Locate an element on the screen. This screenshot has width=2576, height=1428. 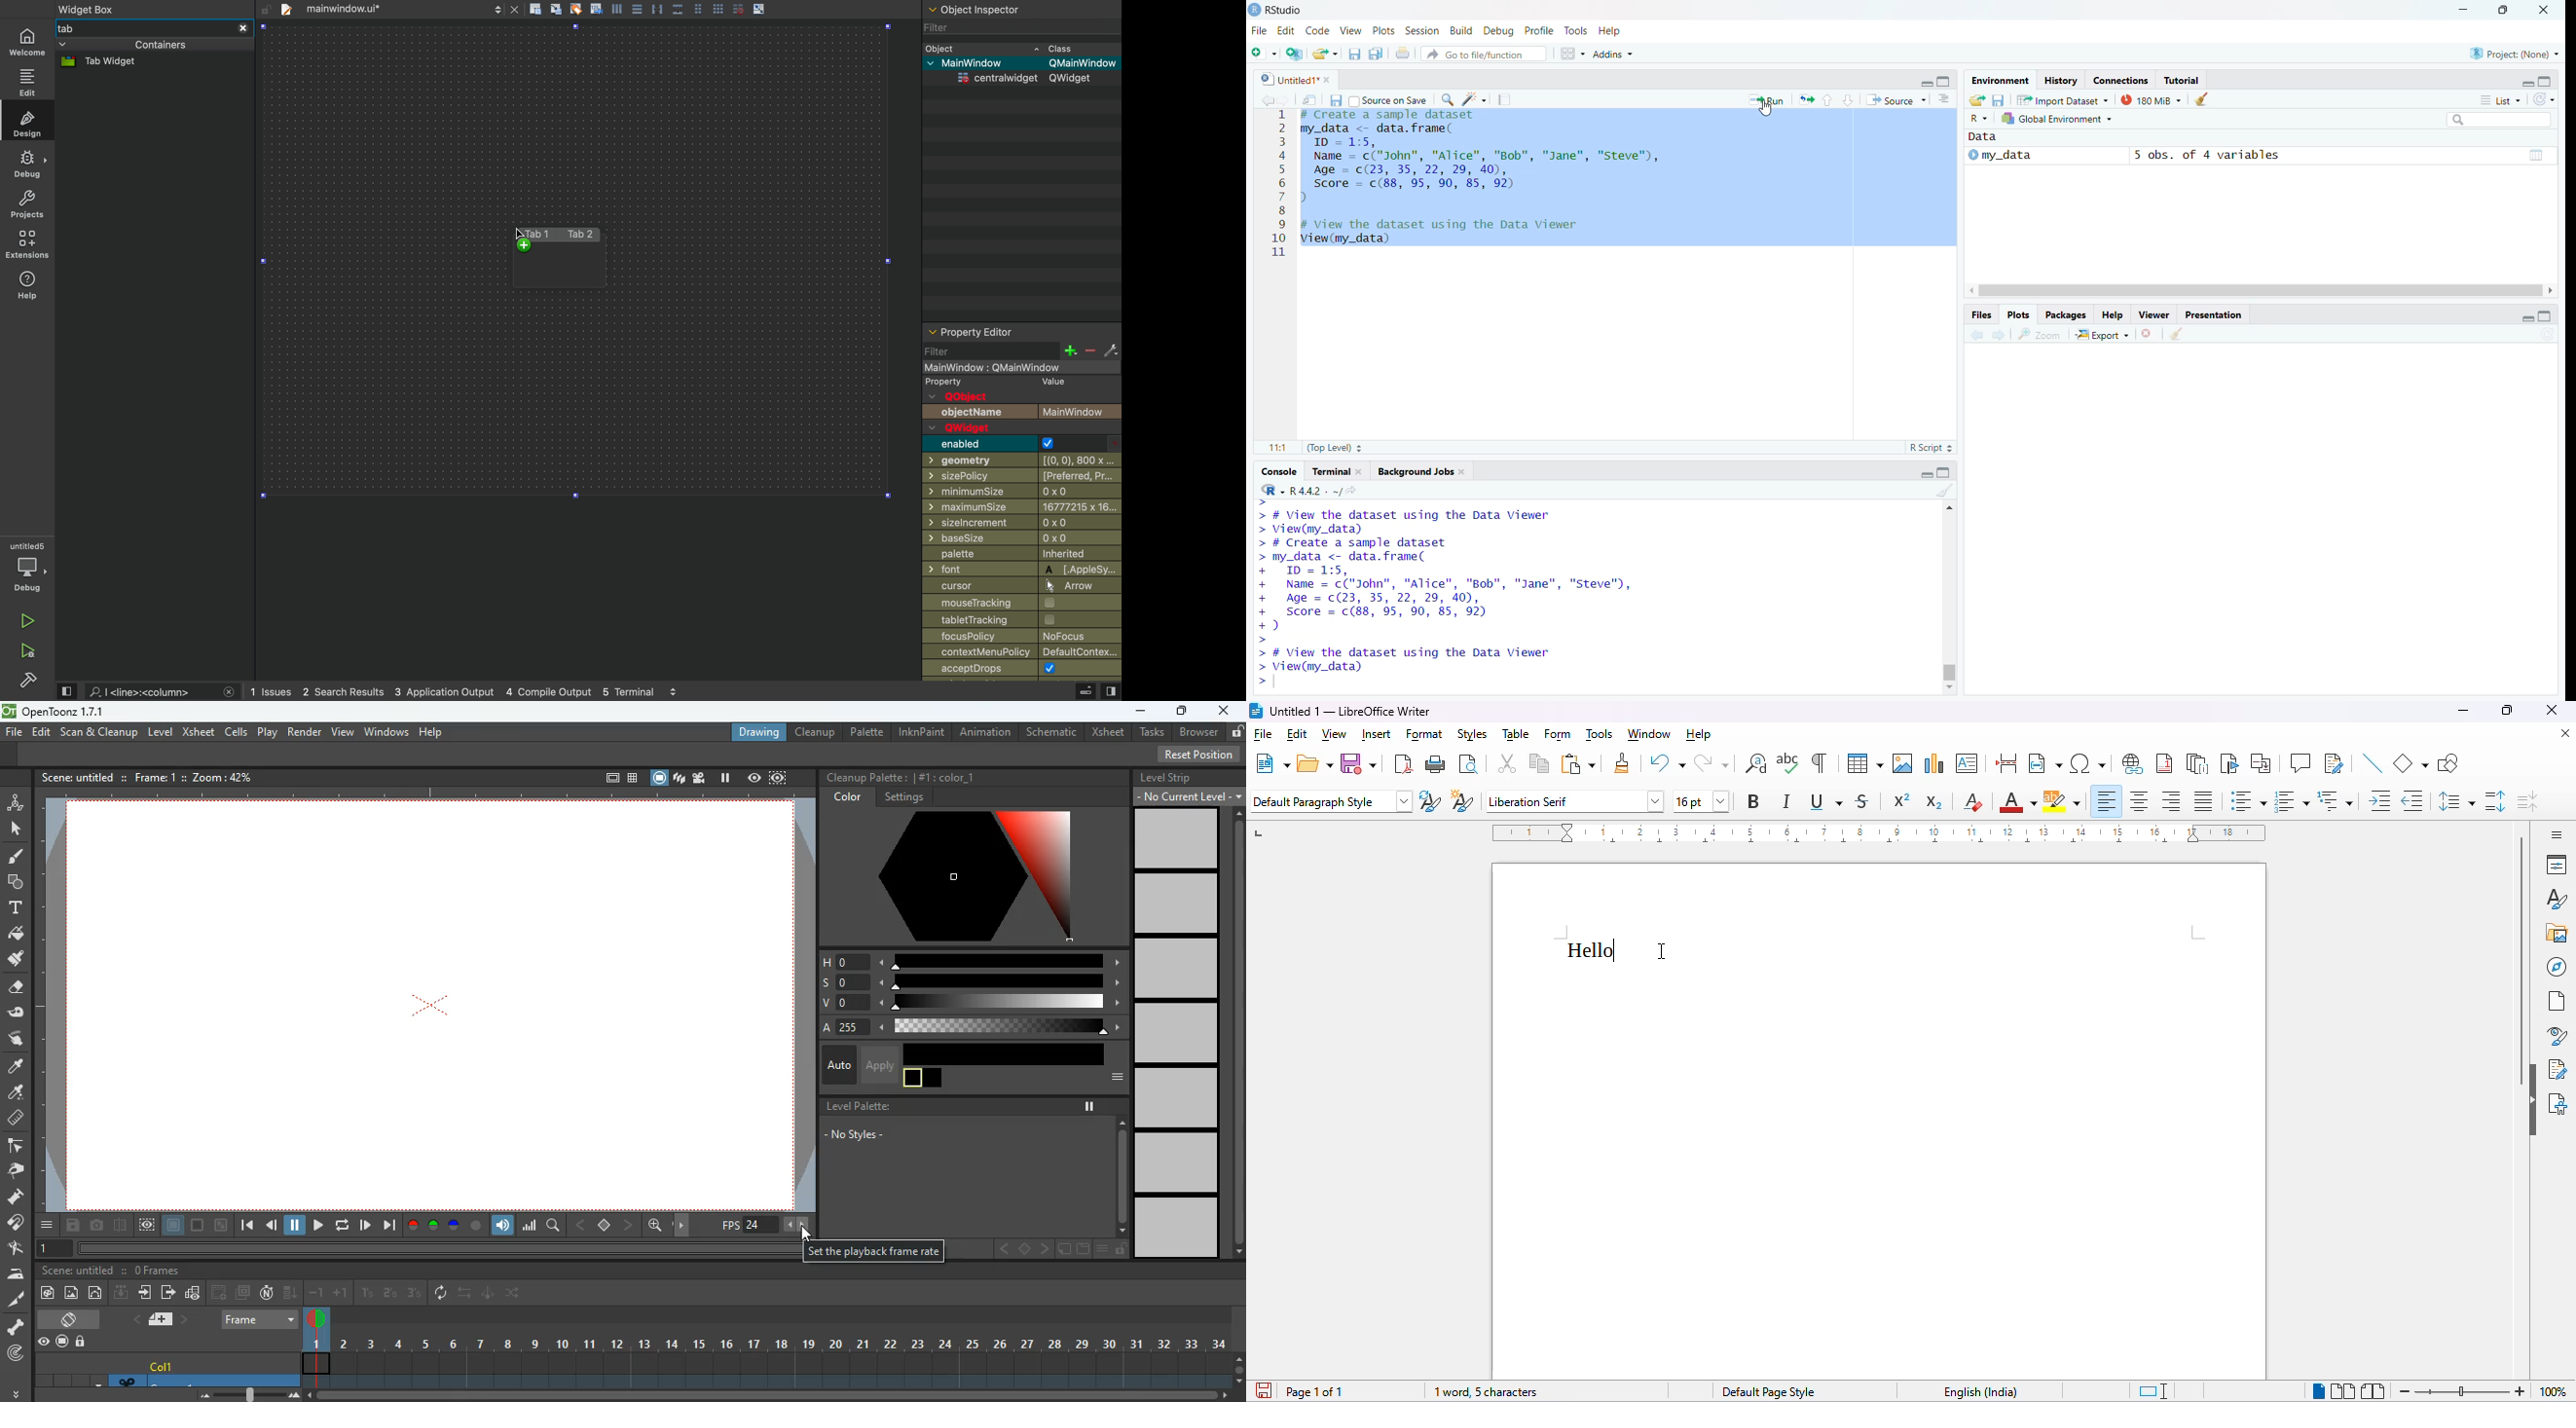
Top Level is located at coordinates (1331, 448).